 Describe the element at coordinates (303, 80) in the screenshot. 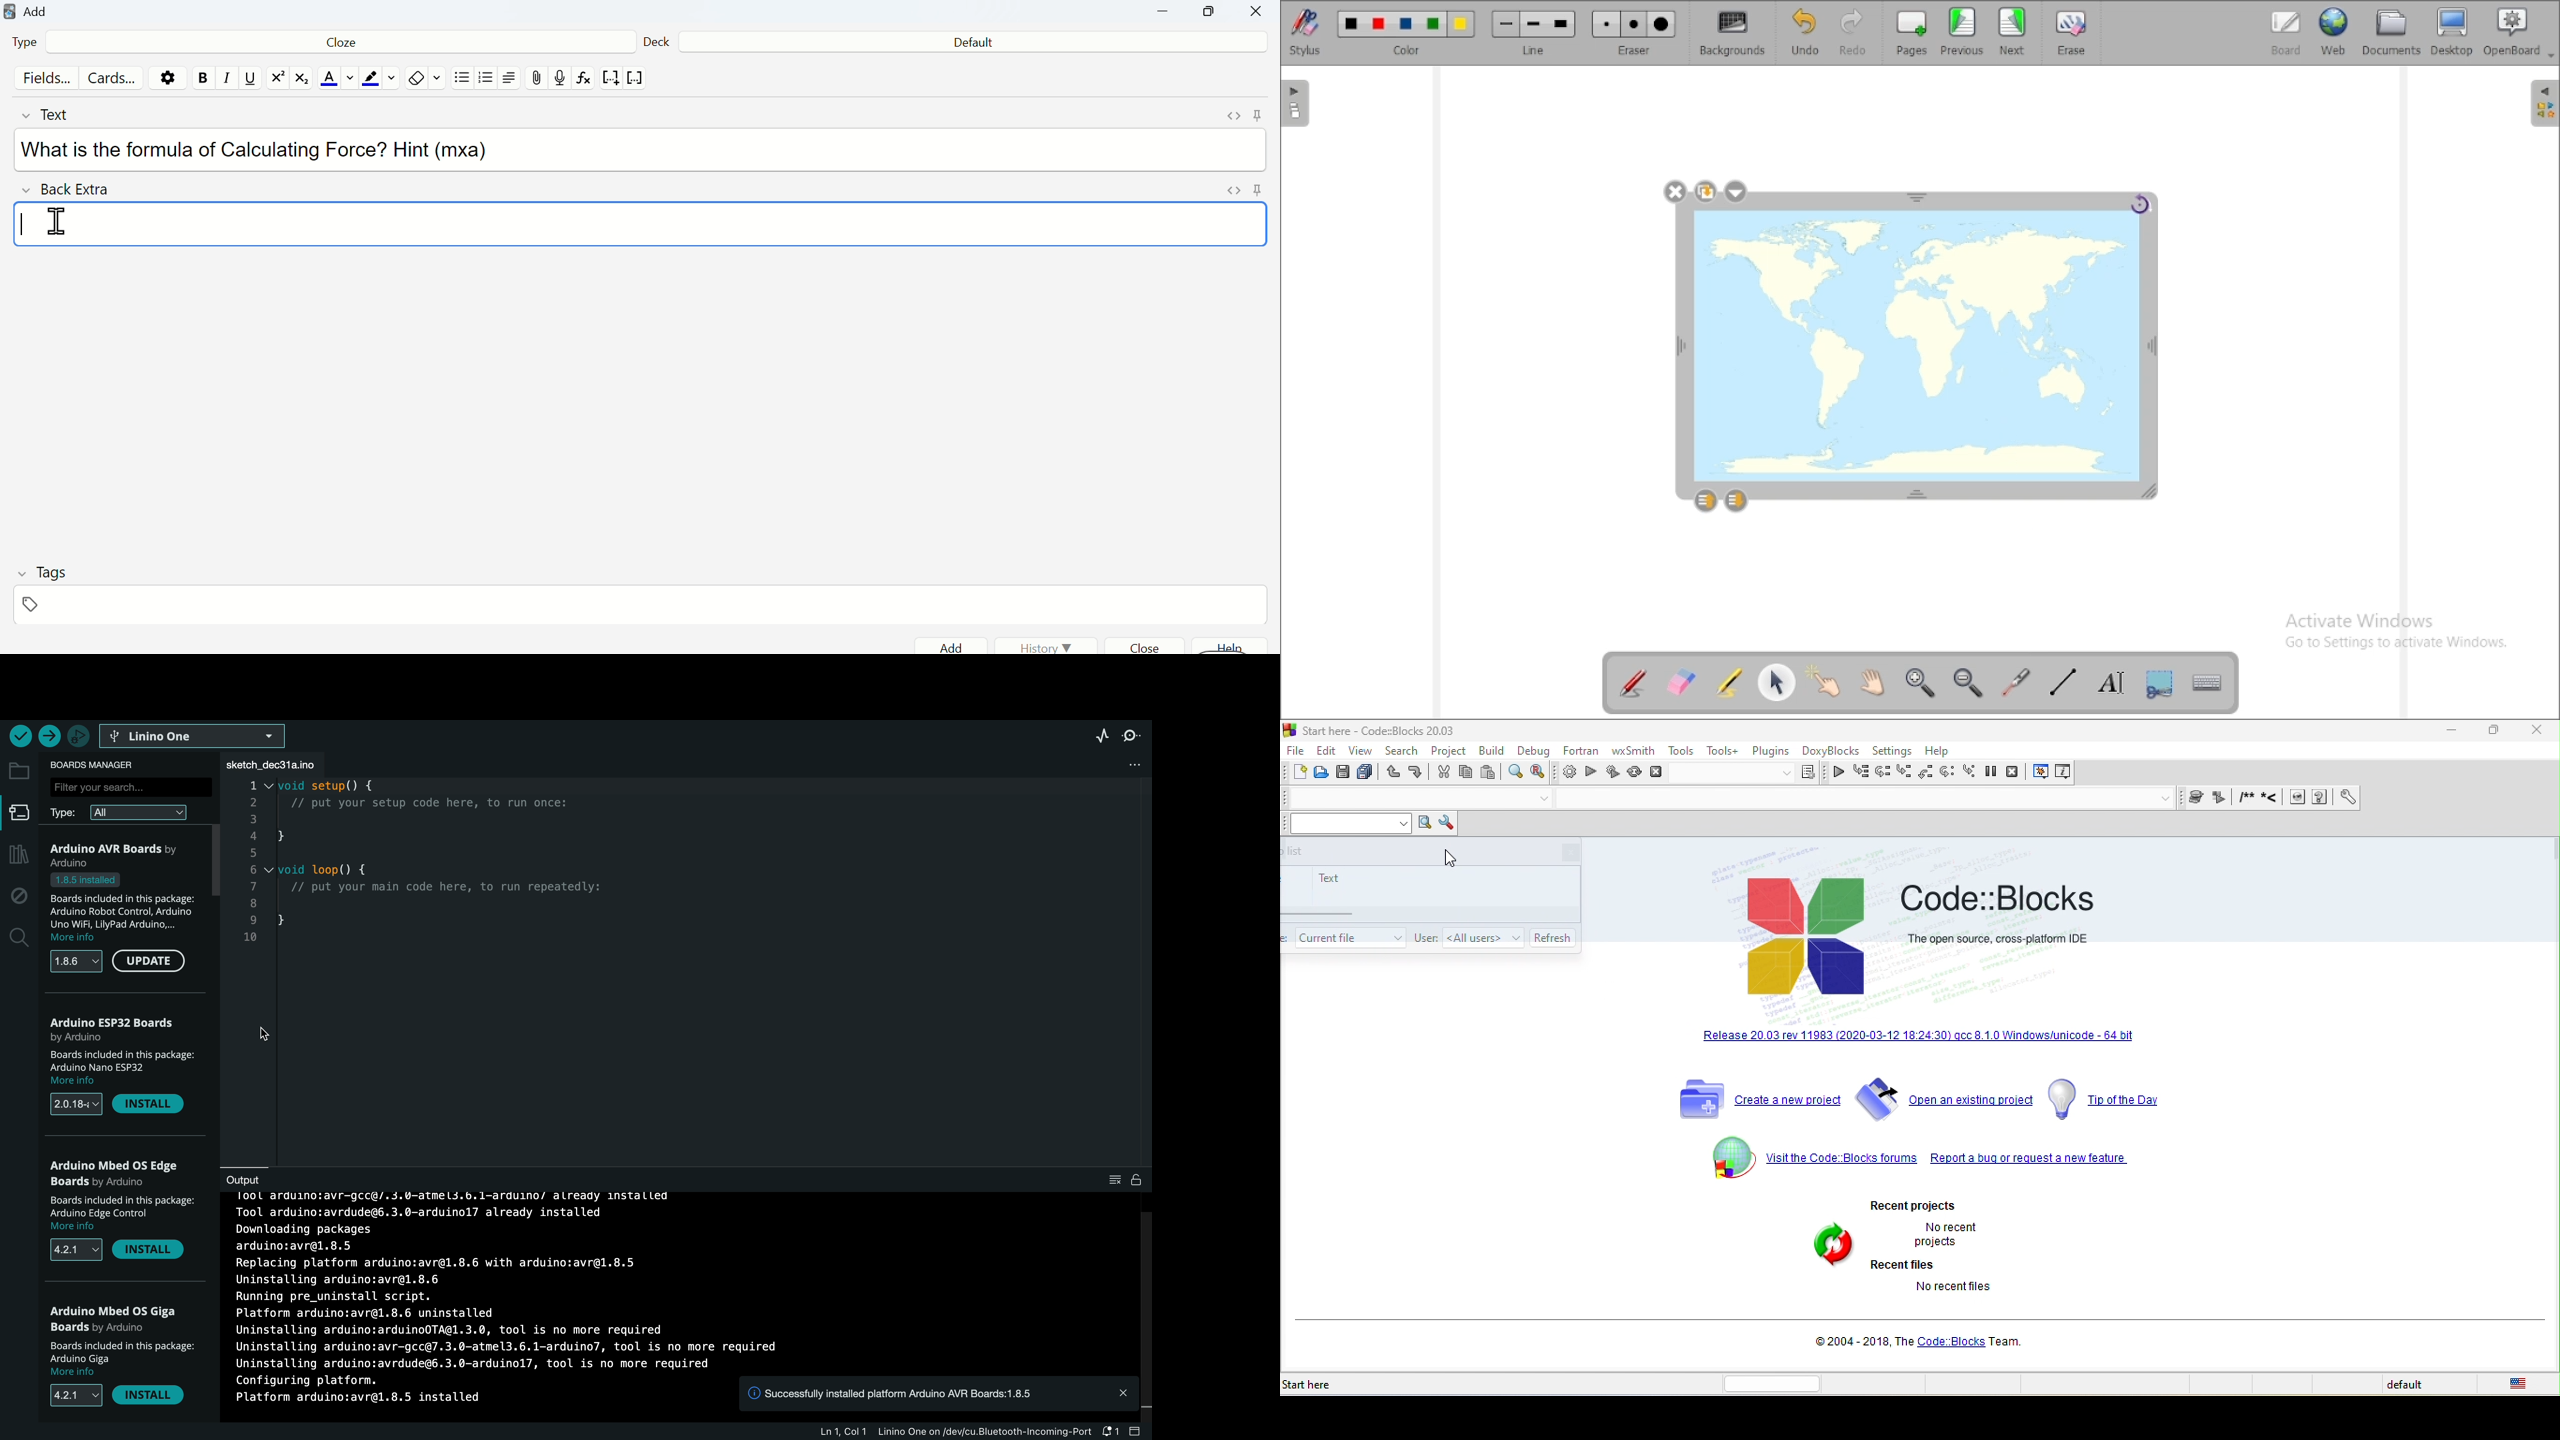

I see `matrix` at that location.